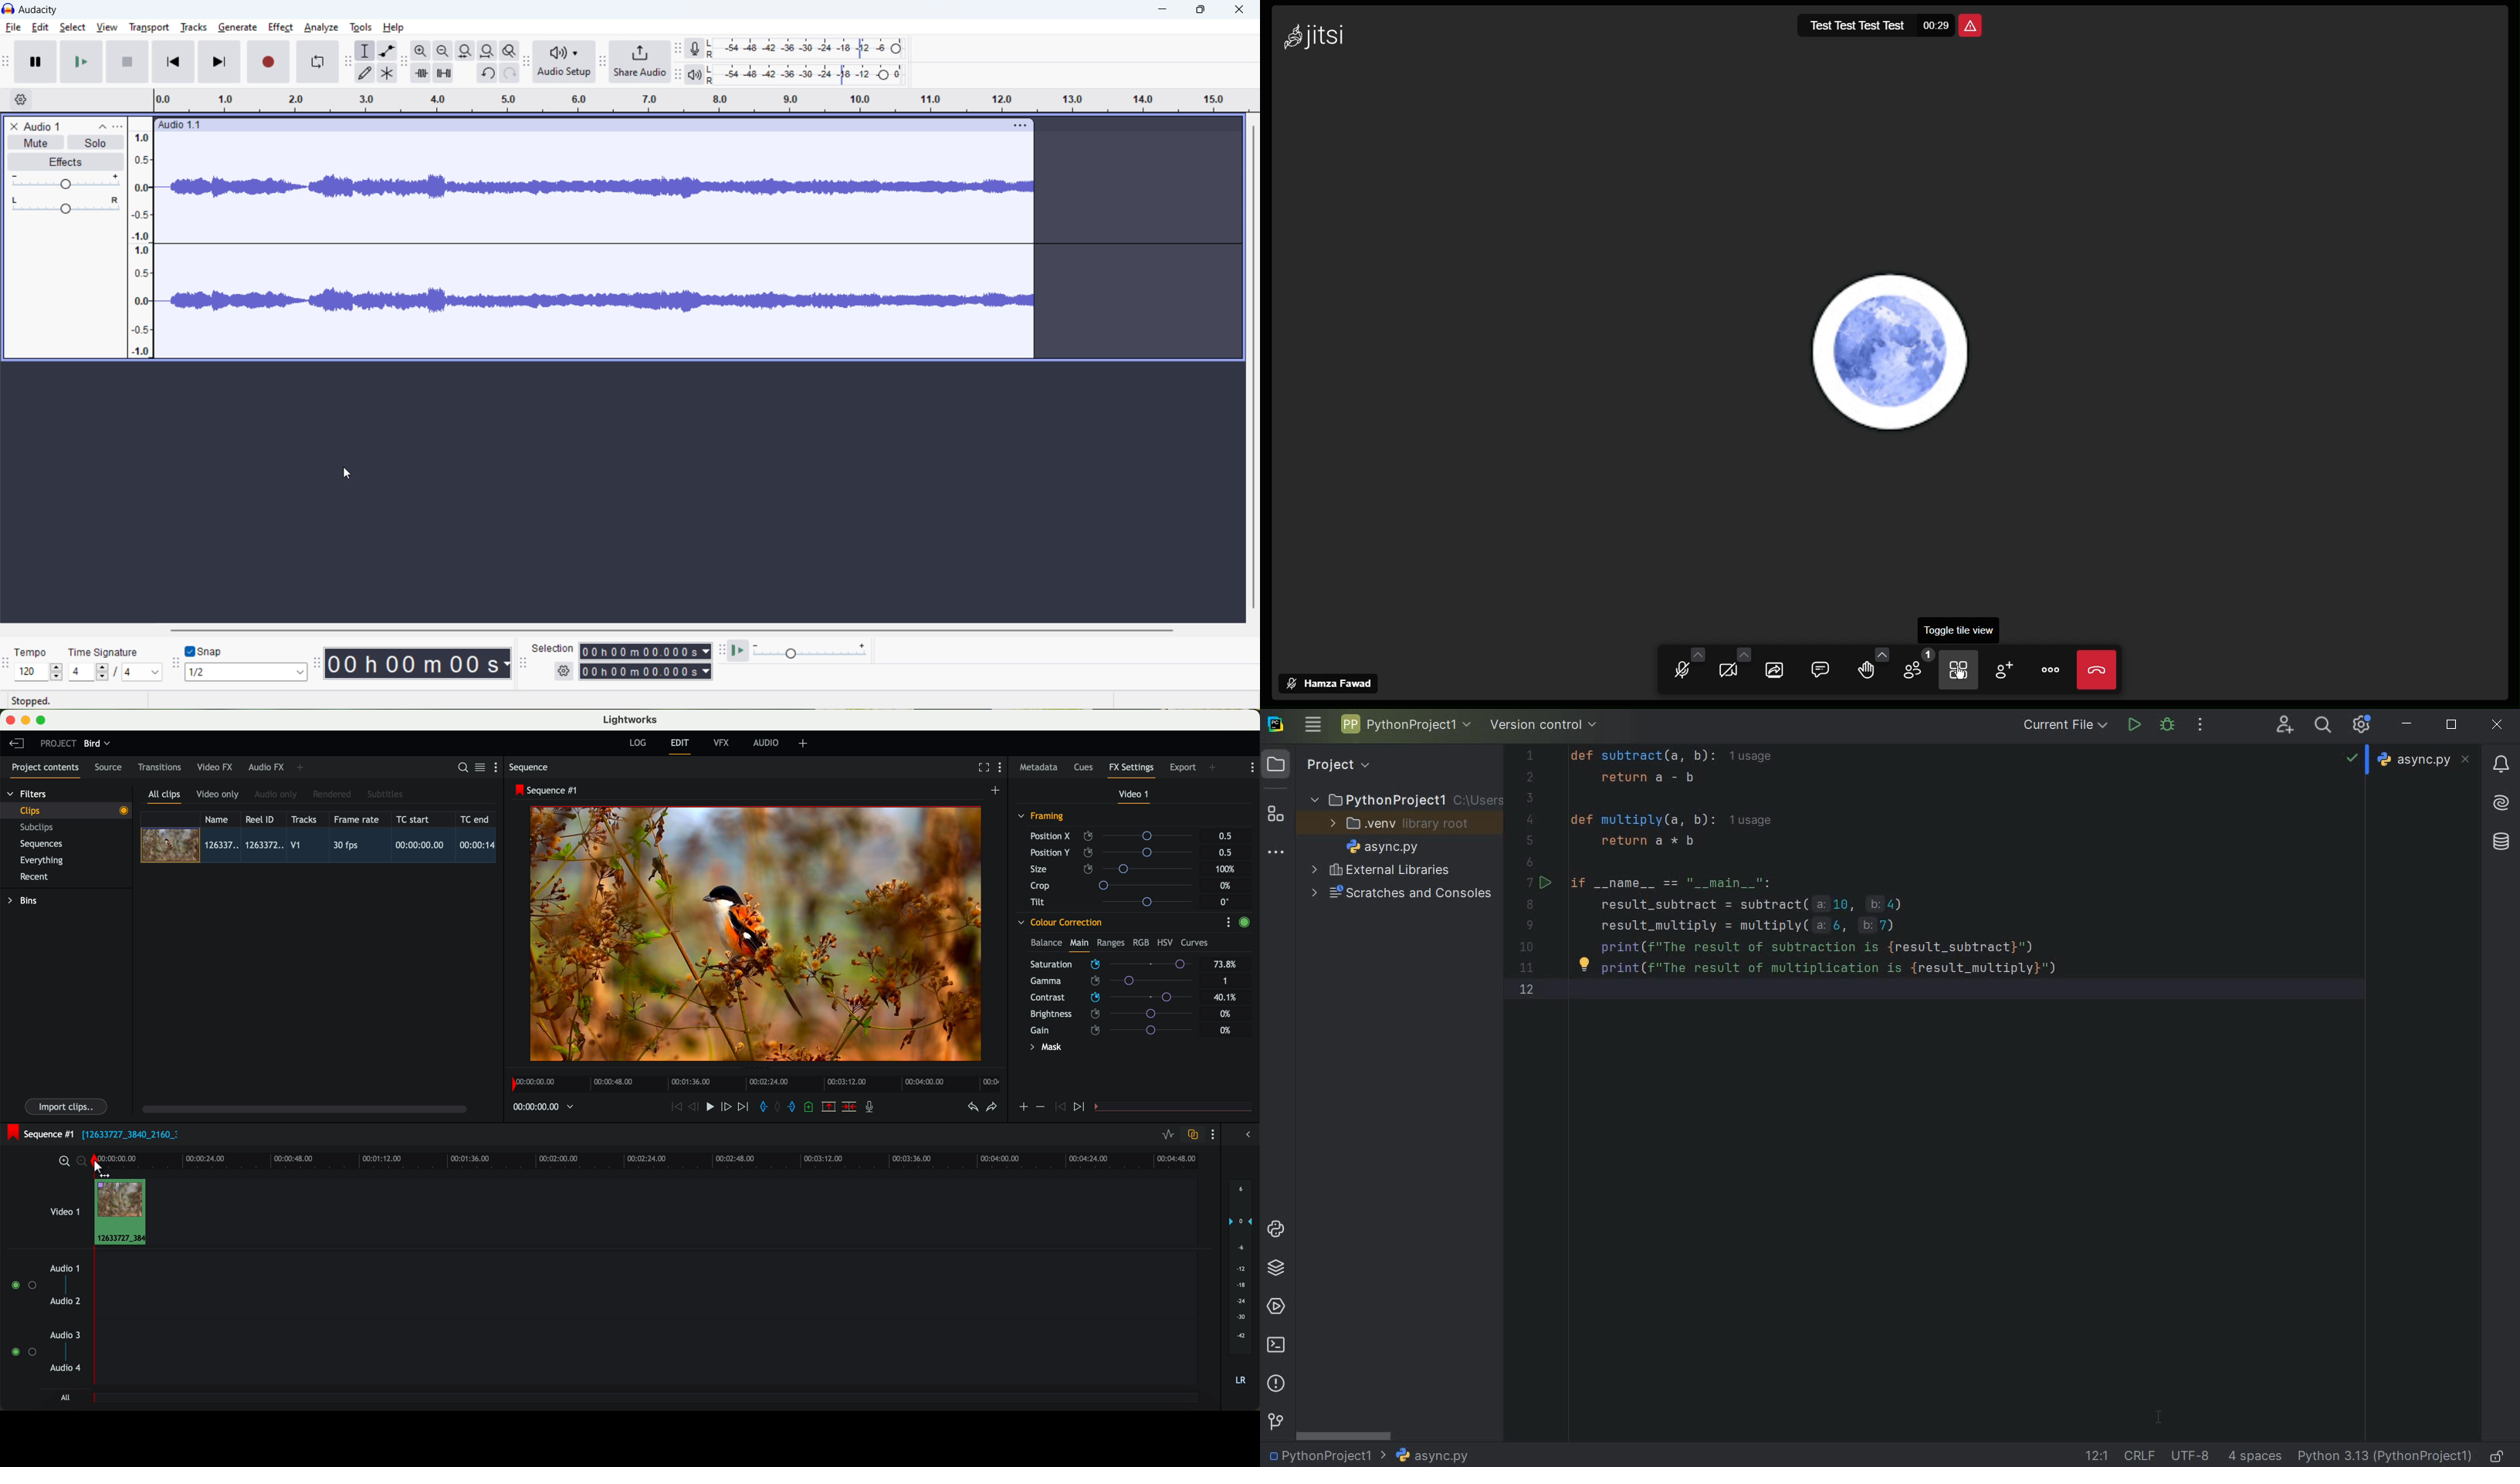 Image resolution: width=2520 pixels, height=1484 pixels. Describe the element at coordinates (1086, 768) in the screenshot. I see `cues` at that location.